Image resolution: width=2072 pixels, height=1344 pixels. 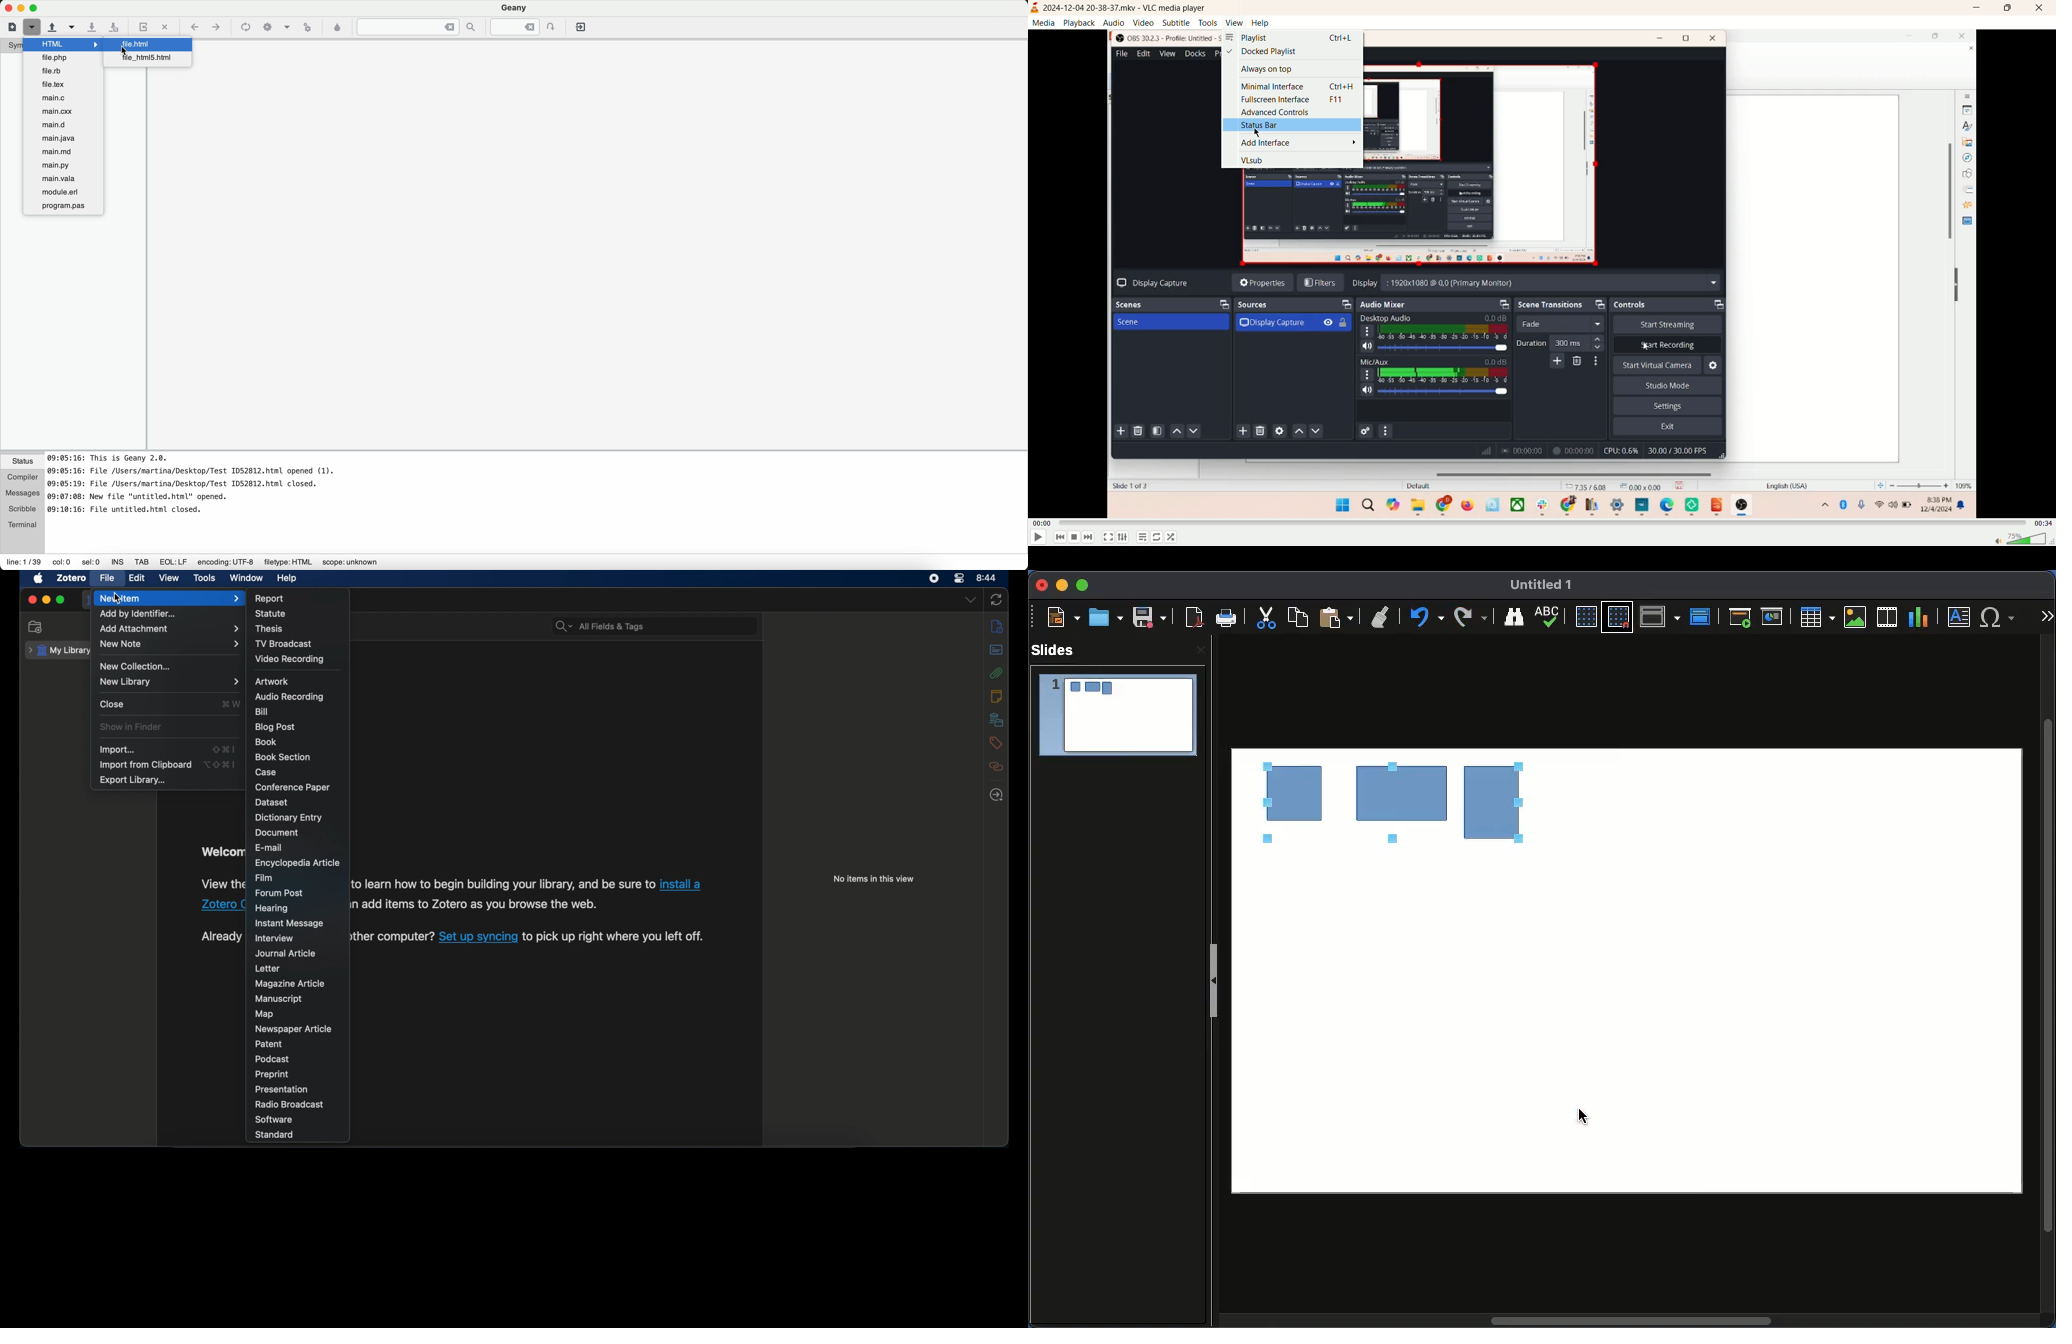 What do you see at coordinates (21, 462) in the screenshot?
I see `status` at bounding box center [21, 462].